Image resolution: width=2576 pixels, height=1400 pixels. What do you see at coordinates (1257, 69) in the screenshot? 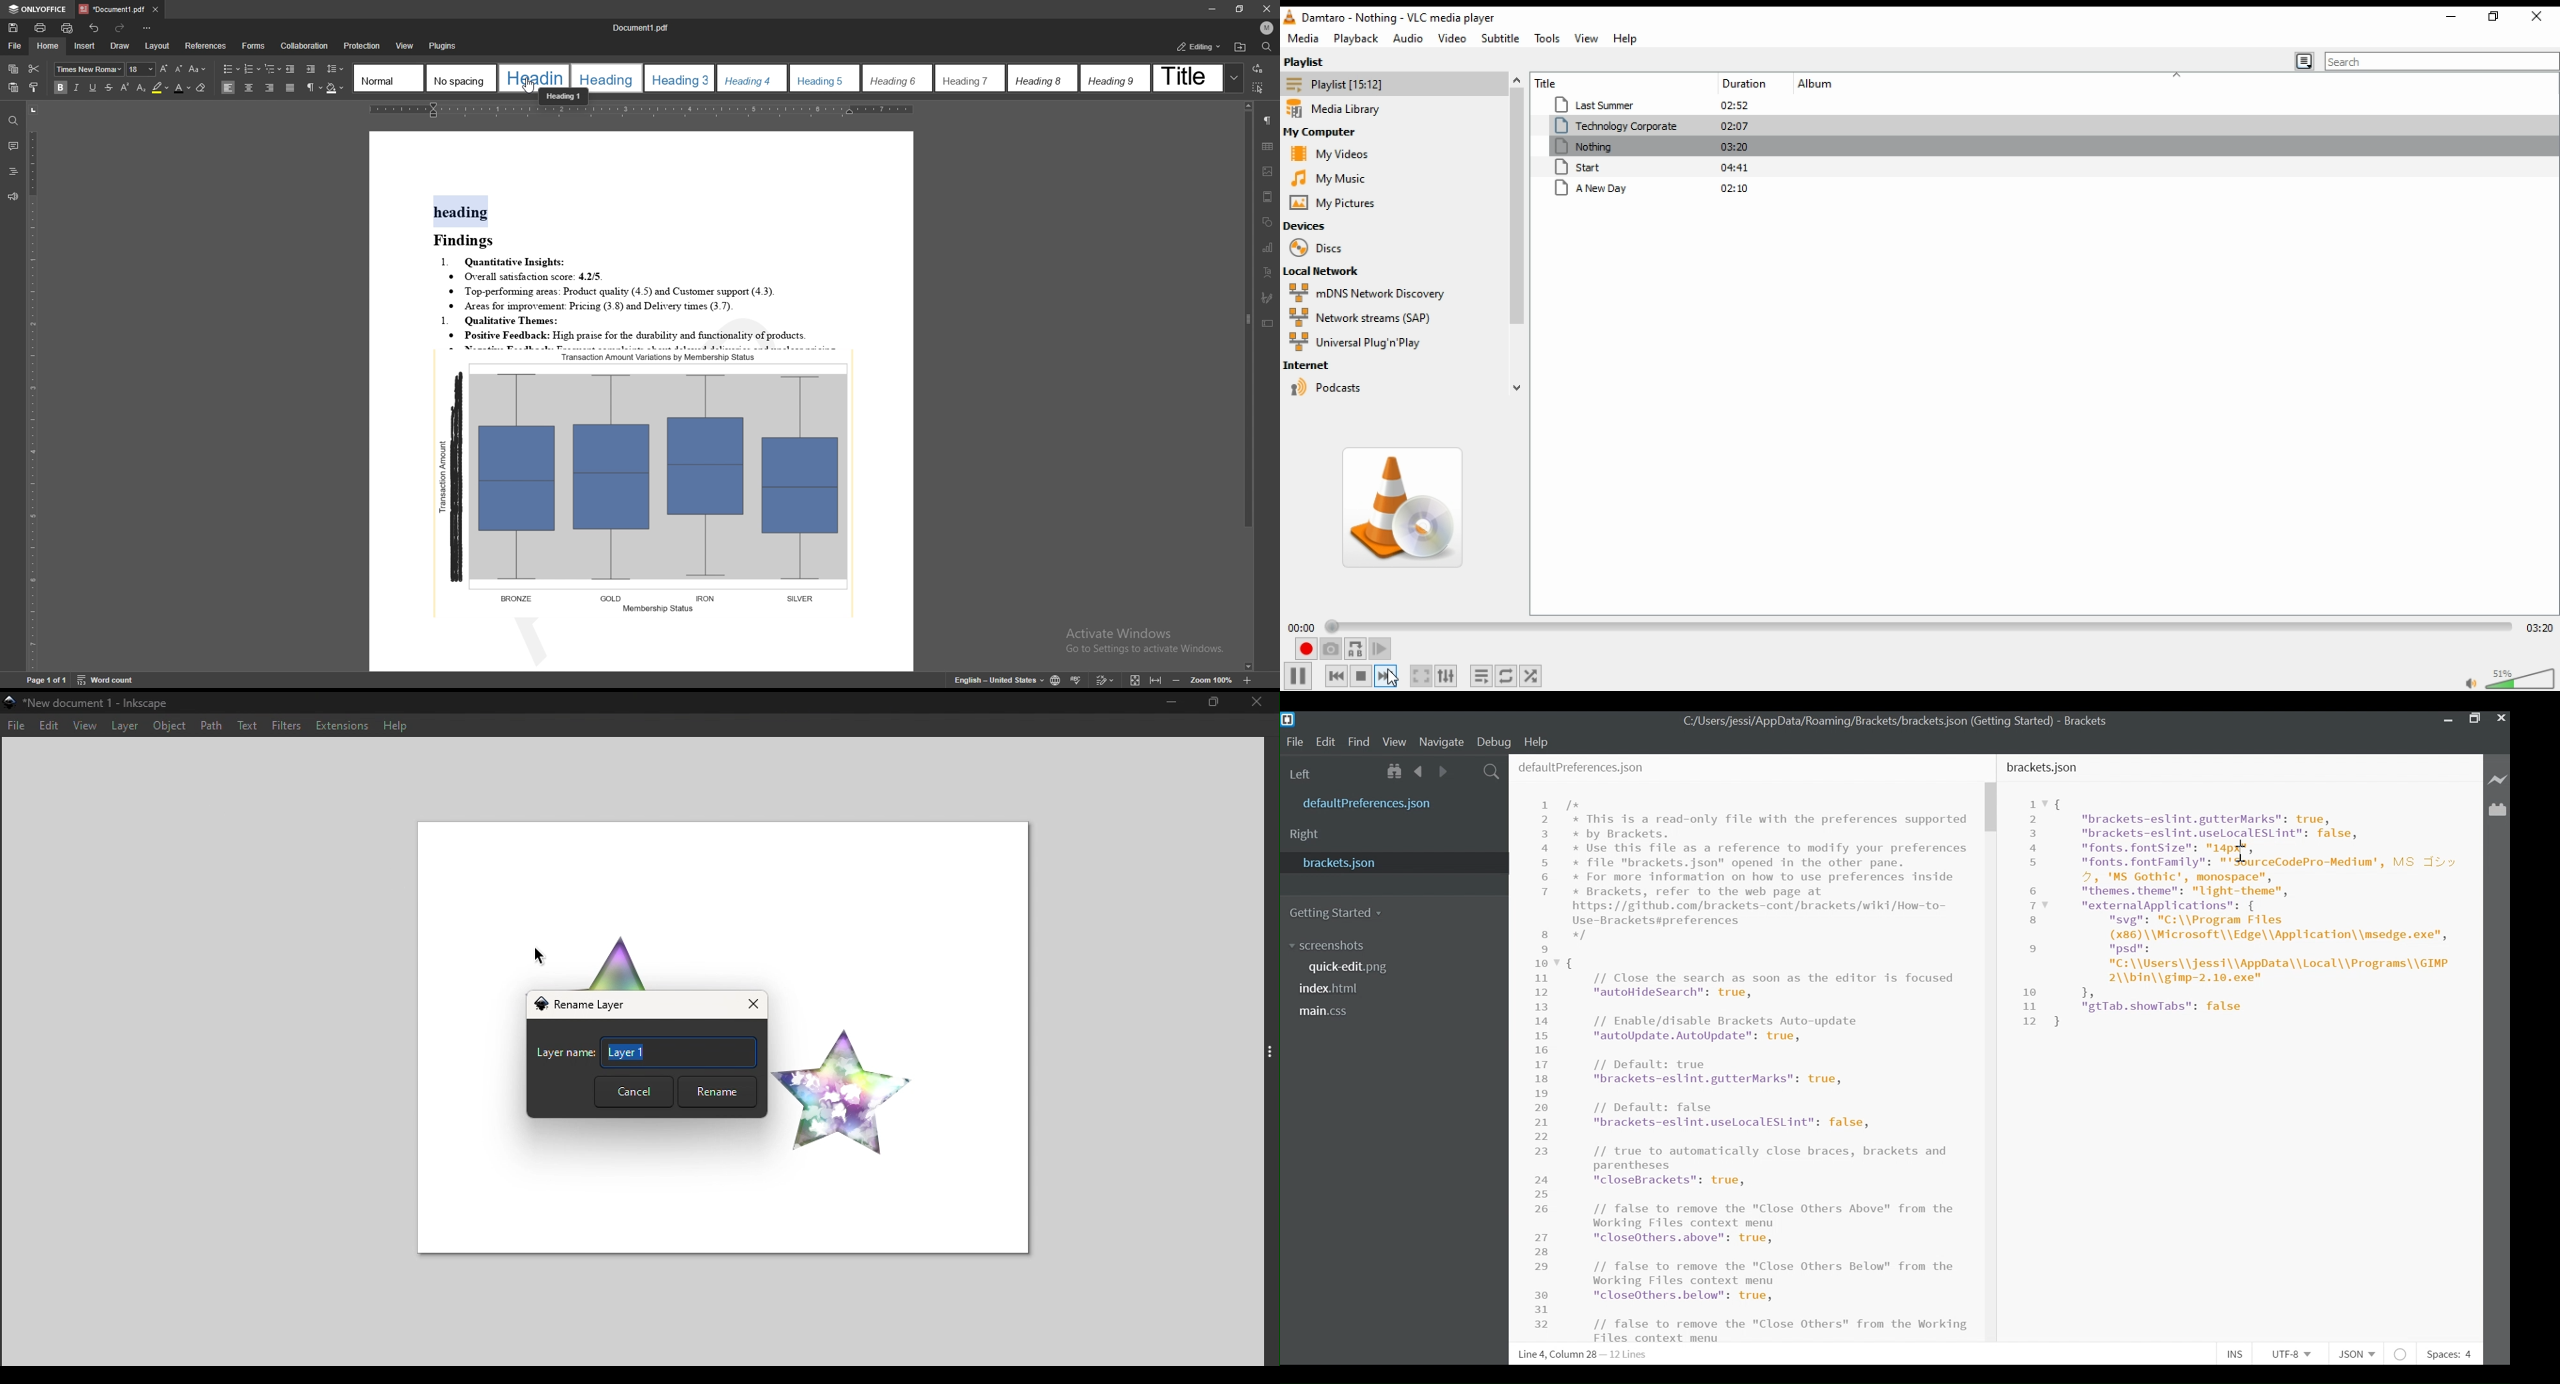
I see `transition` at bounding box center [1257, 69].